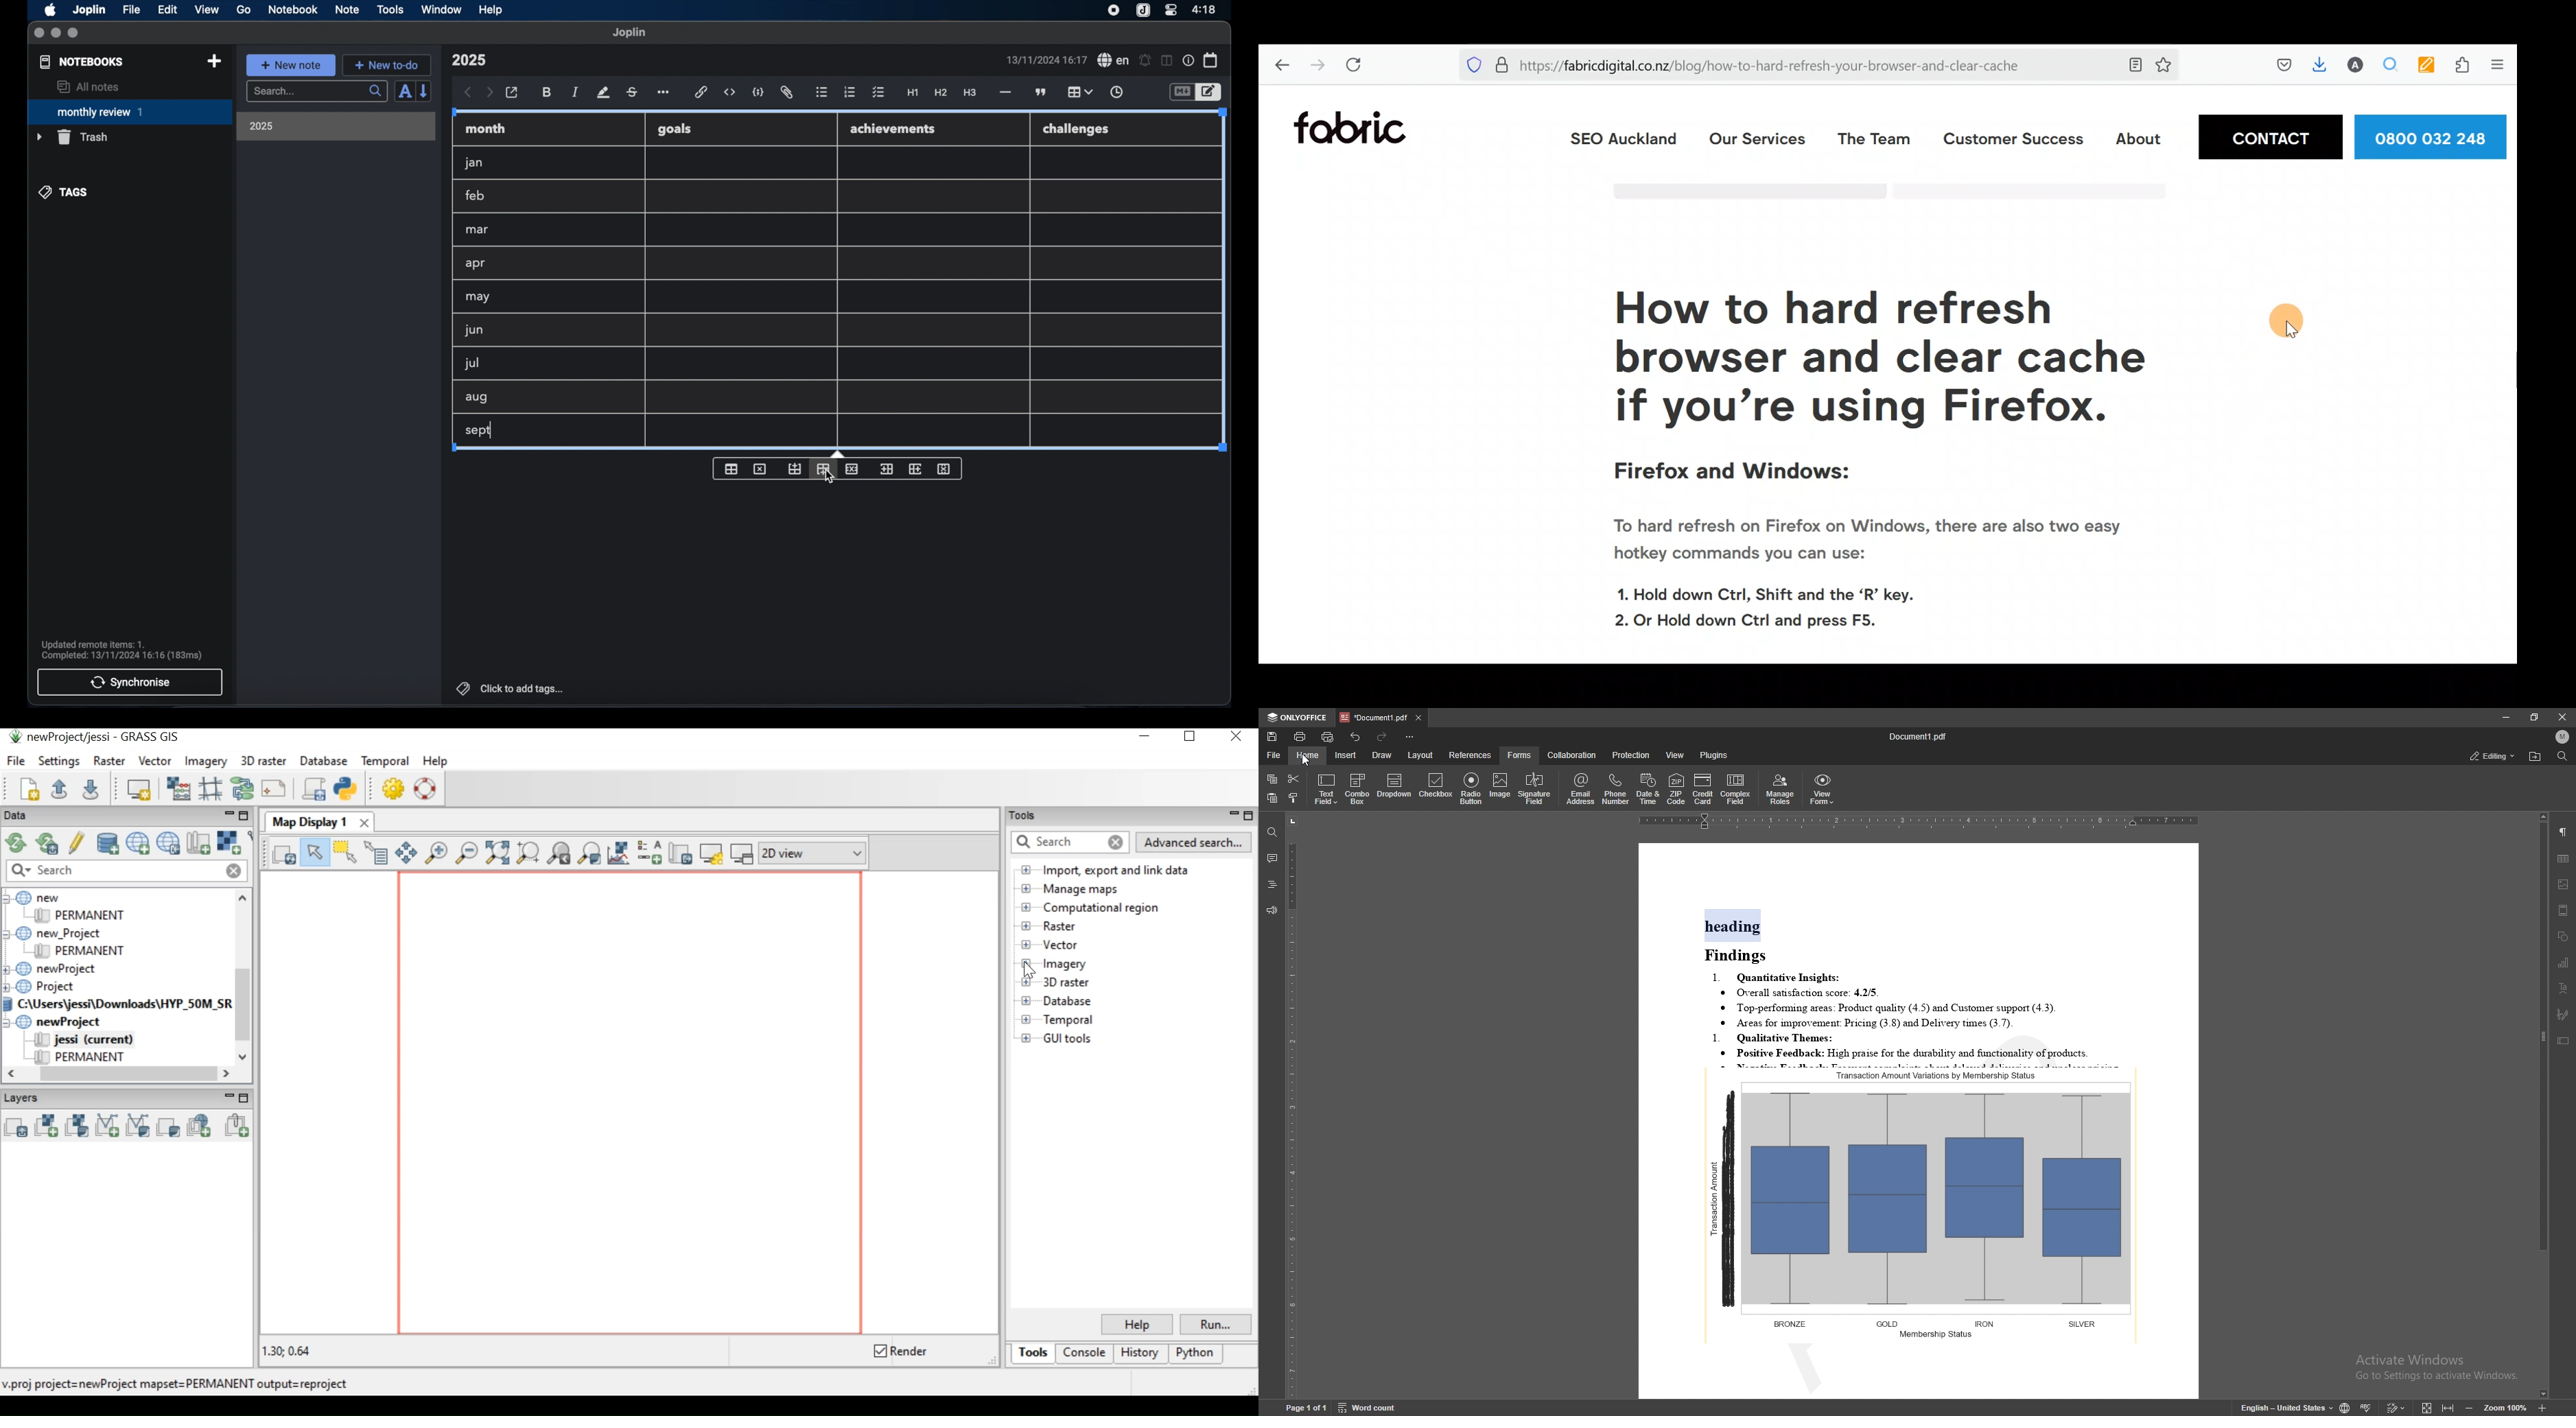 The image size is (2576, 1428). What do you see at coordinates (244, 9) in the screenshot?
I see `go` at bounding box center [244, 9].